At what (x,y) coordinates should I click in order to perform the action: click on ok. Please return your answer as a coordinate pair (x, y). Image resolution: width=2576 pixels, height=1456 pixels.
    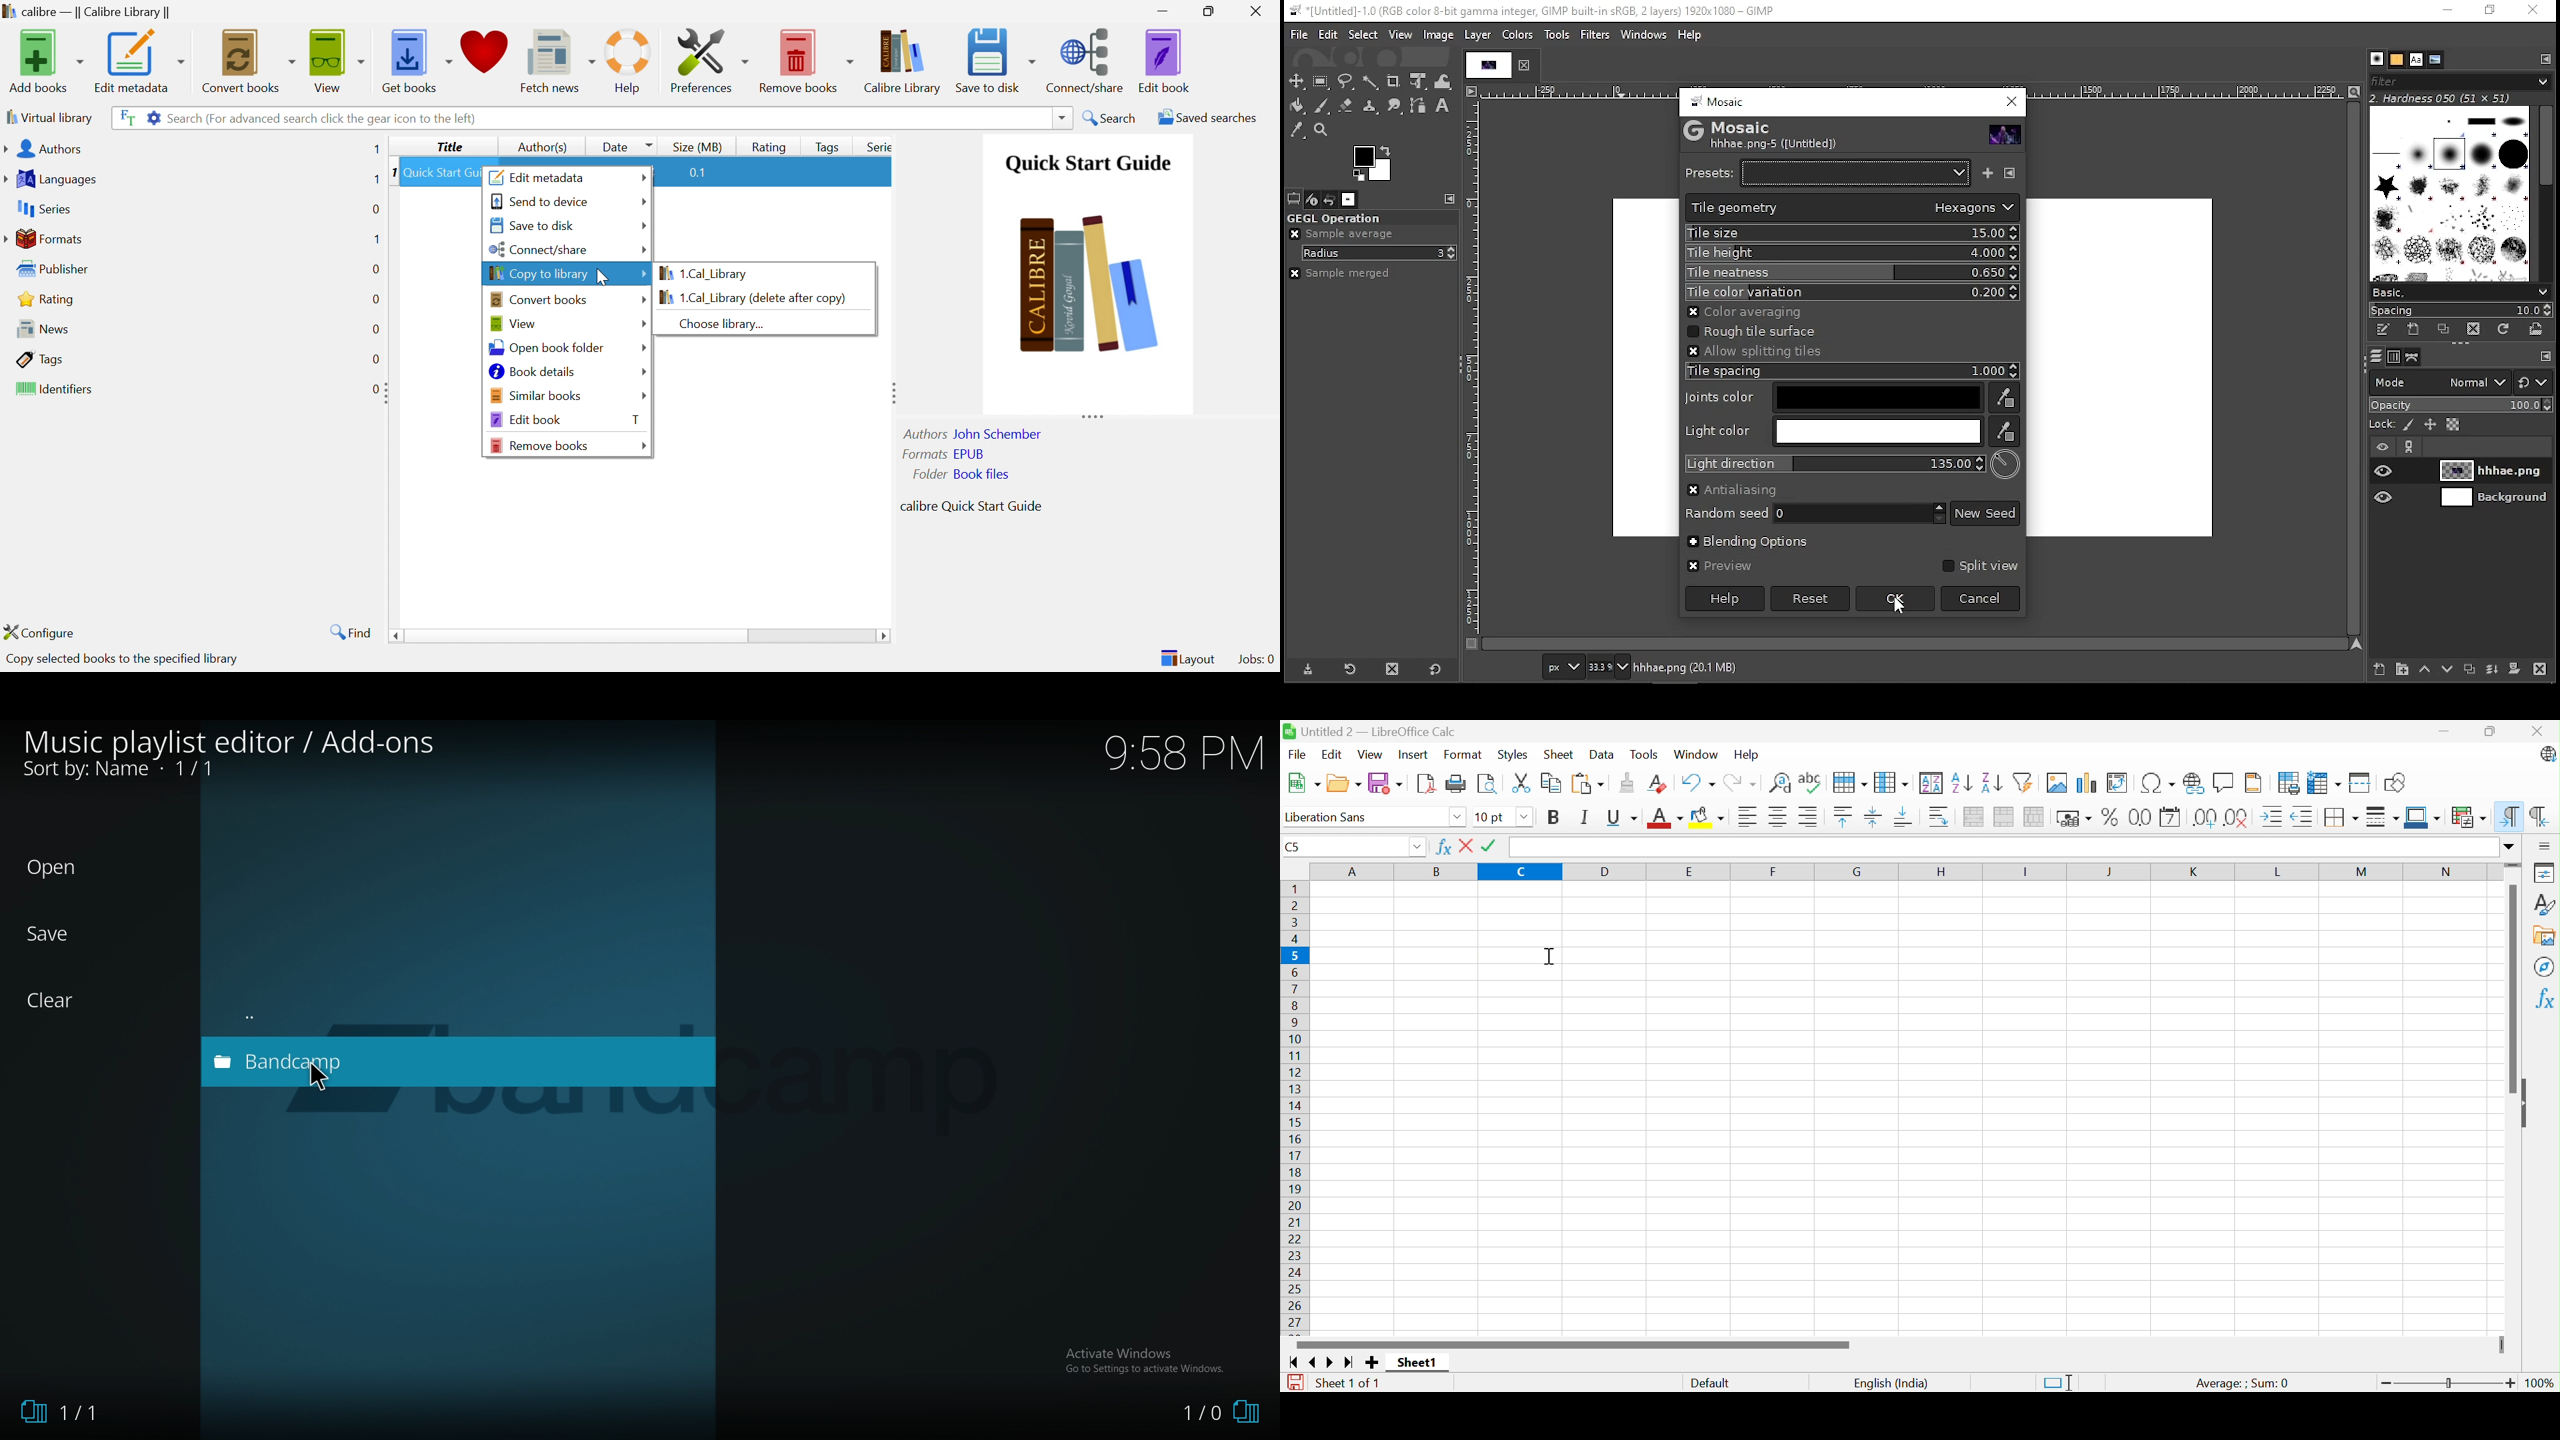
    Looking at the image, I should click on (1894, 598).